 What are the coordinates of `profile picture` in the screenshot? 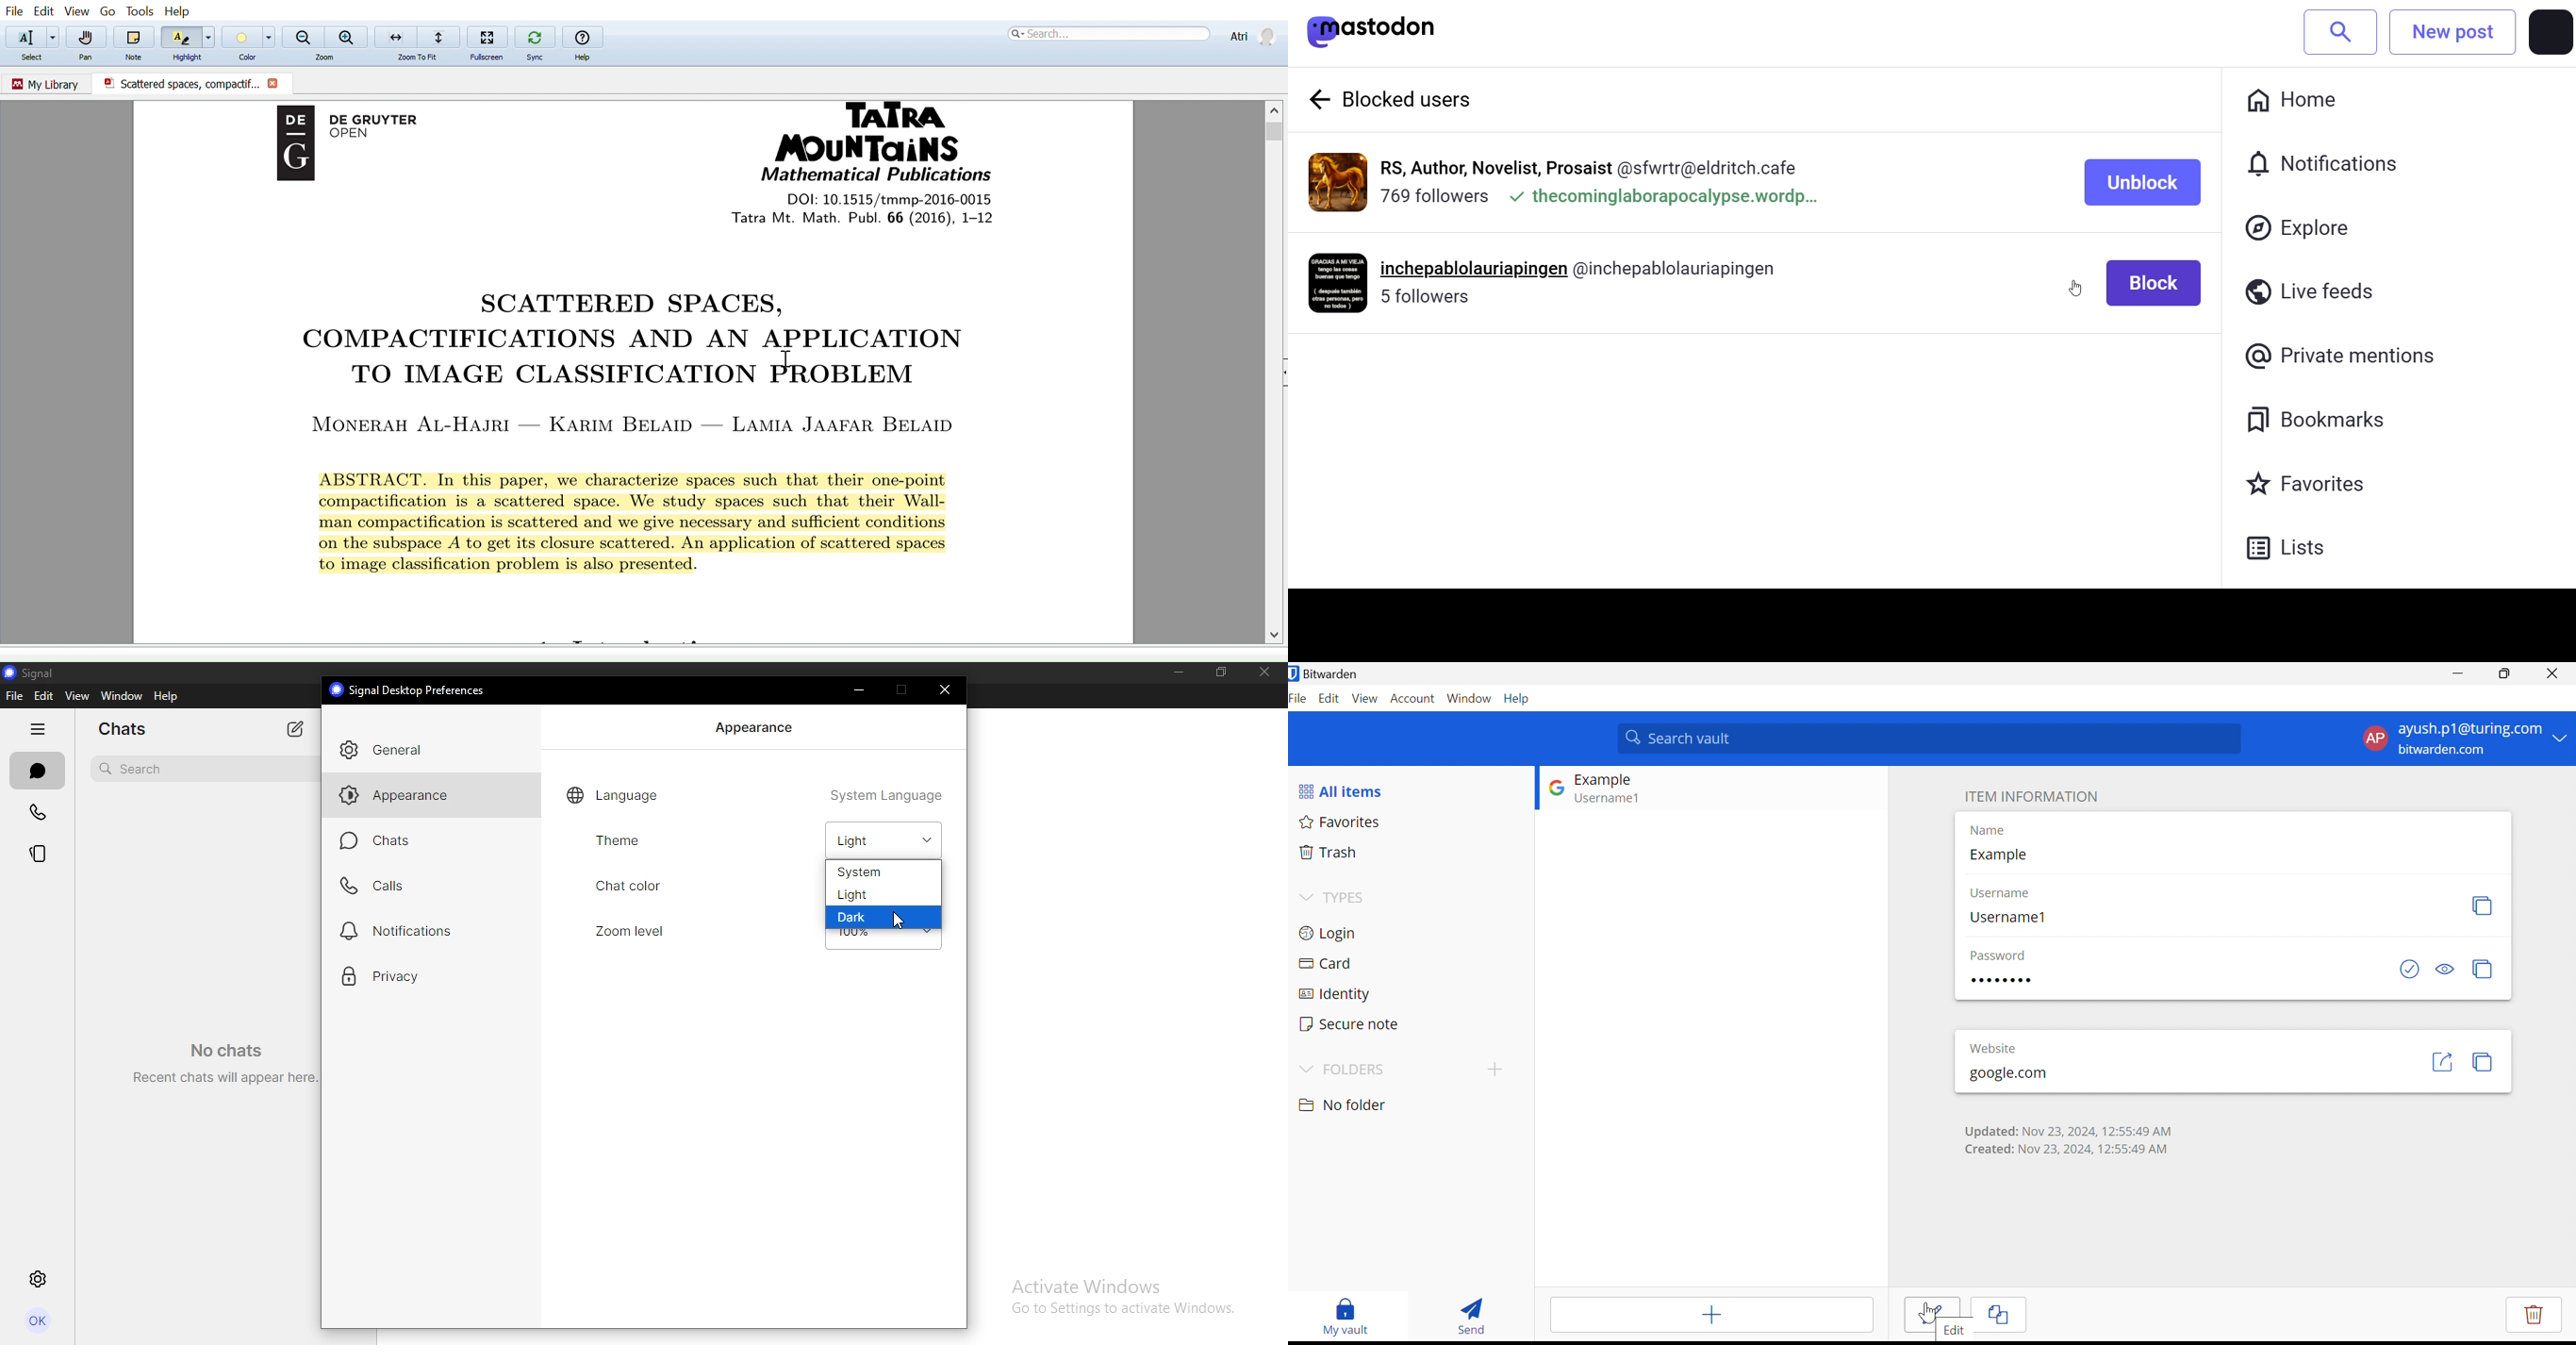 It's located at (1338, 183).